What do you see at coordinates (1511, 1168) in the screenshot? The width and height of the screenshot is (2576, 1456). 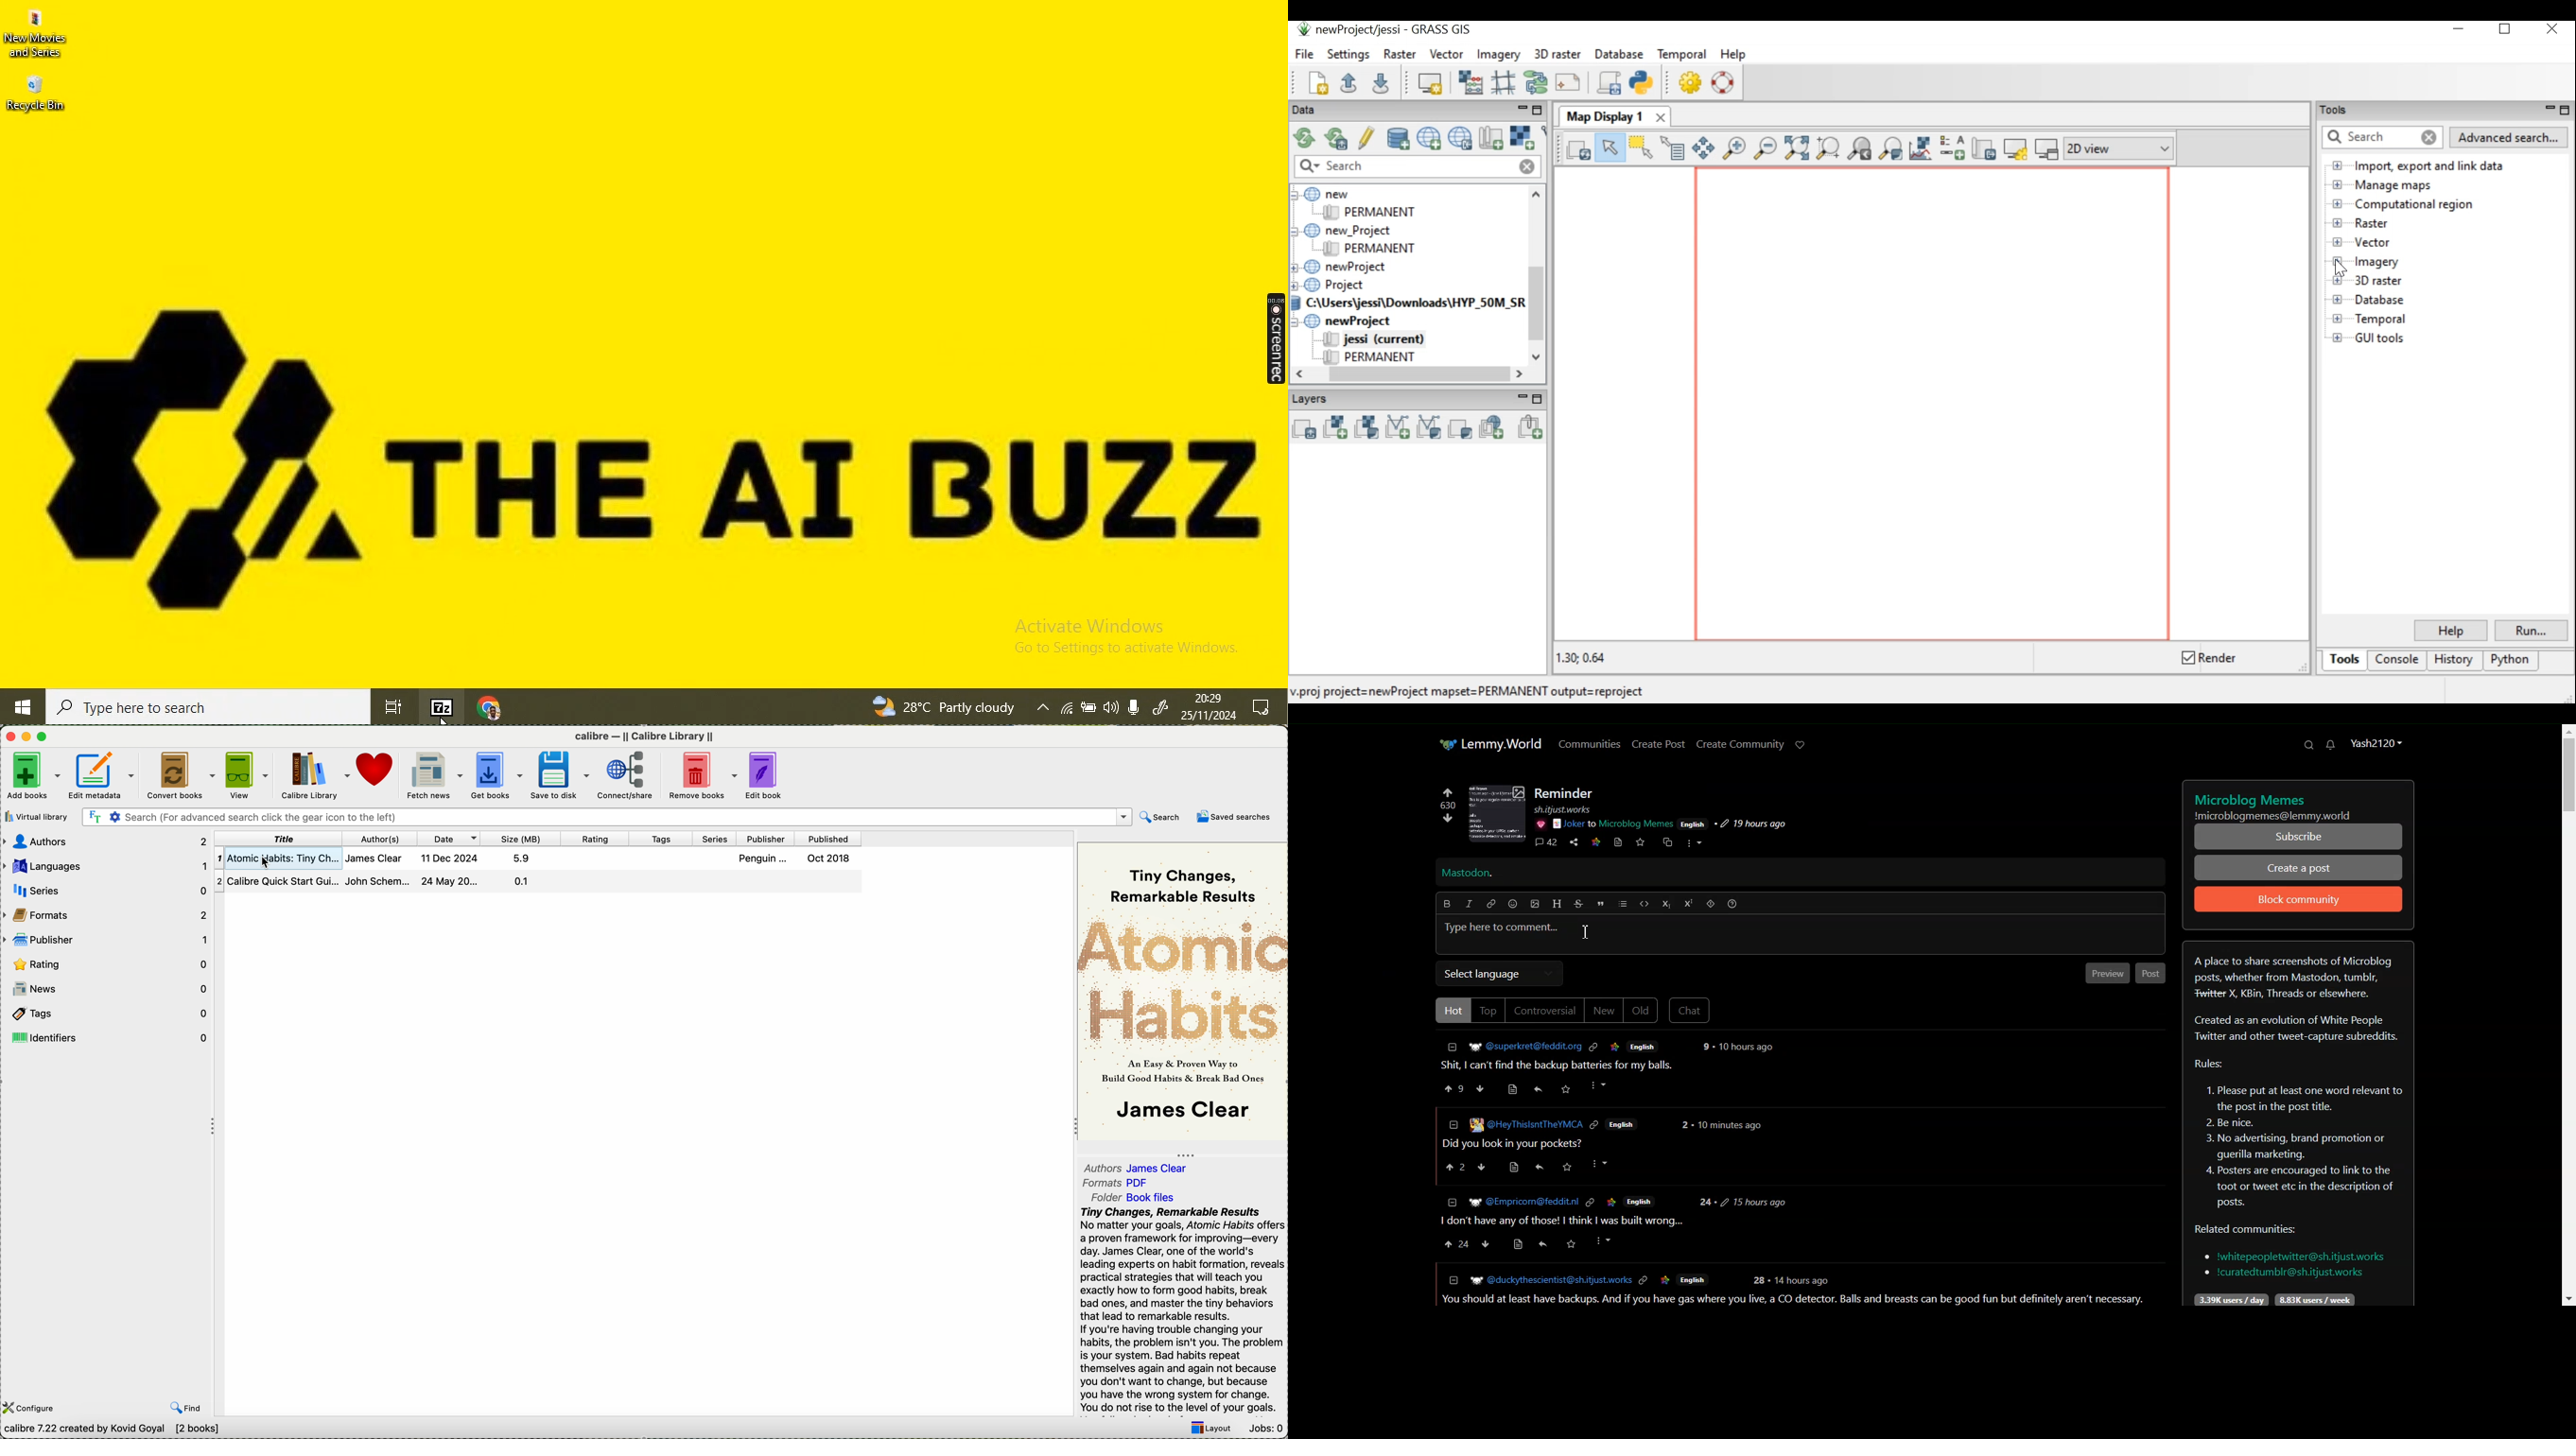 I see `` at bounding box center [1511, 1168].